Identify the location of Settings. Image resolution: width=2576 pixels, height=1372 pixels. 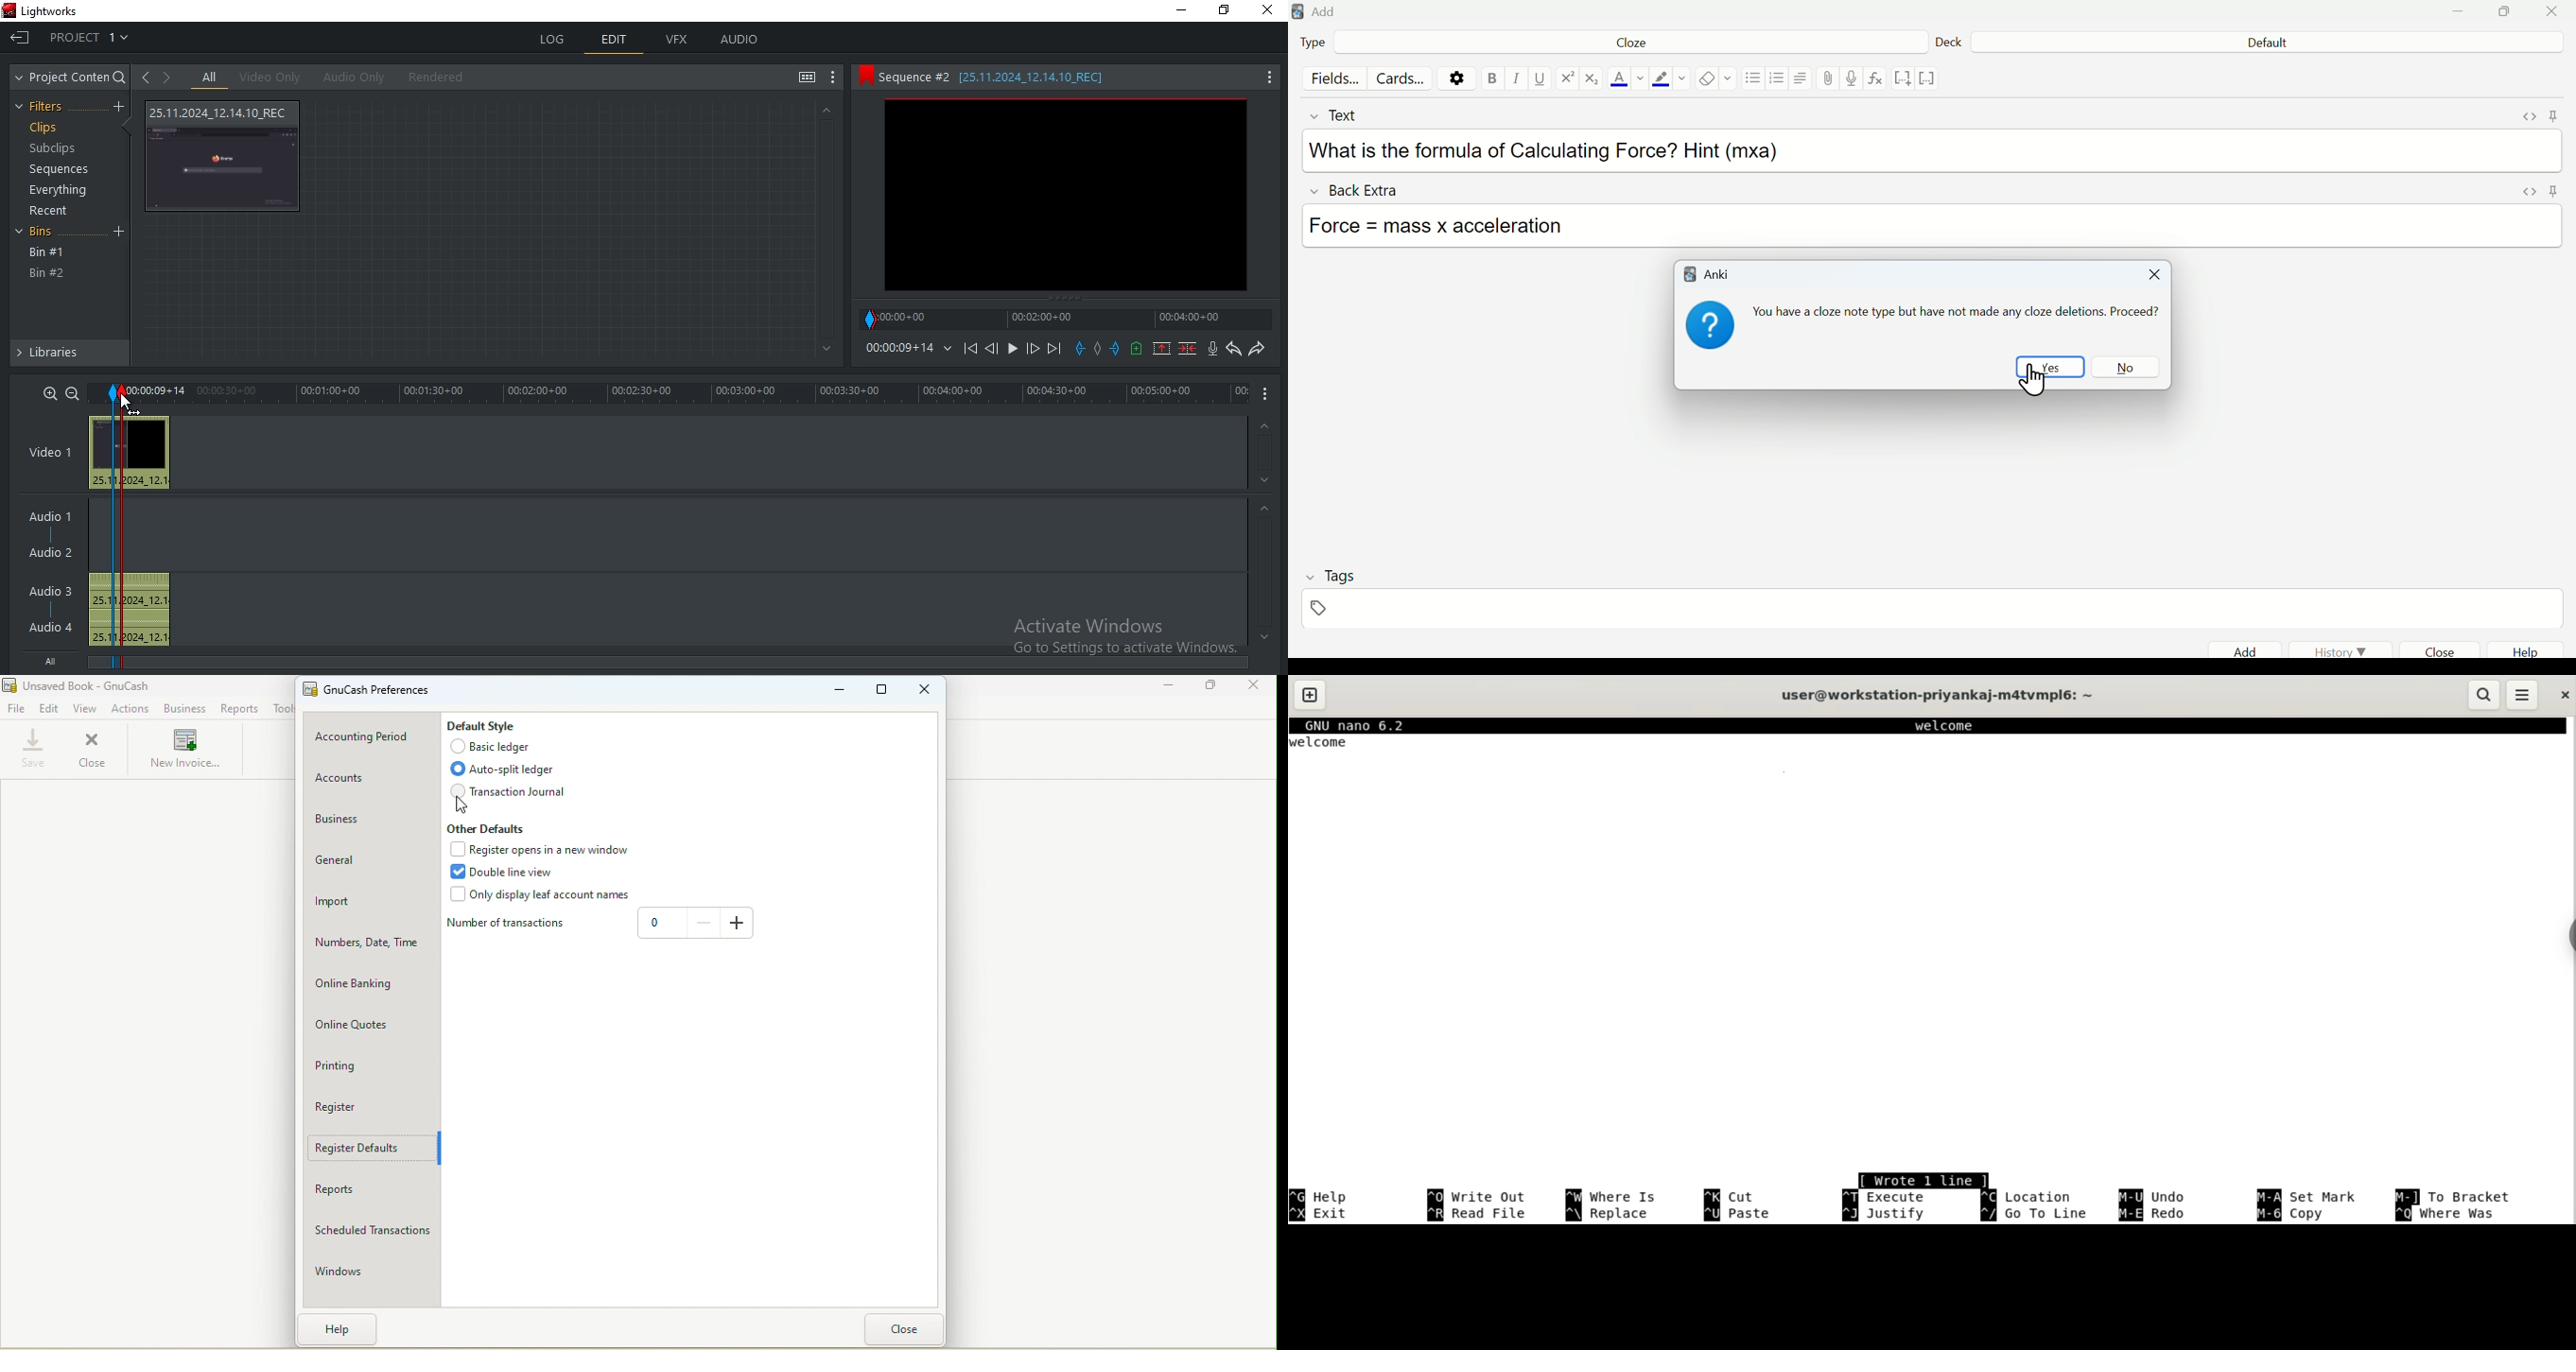
(1460, 78).